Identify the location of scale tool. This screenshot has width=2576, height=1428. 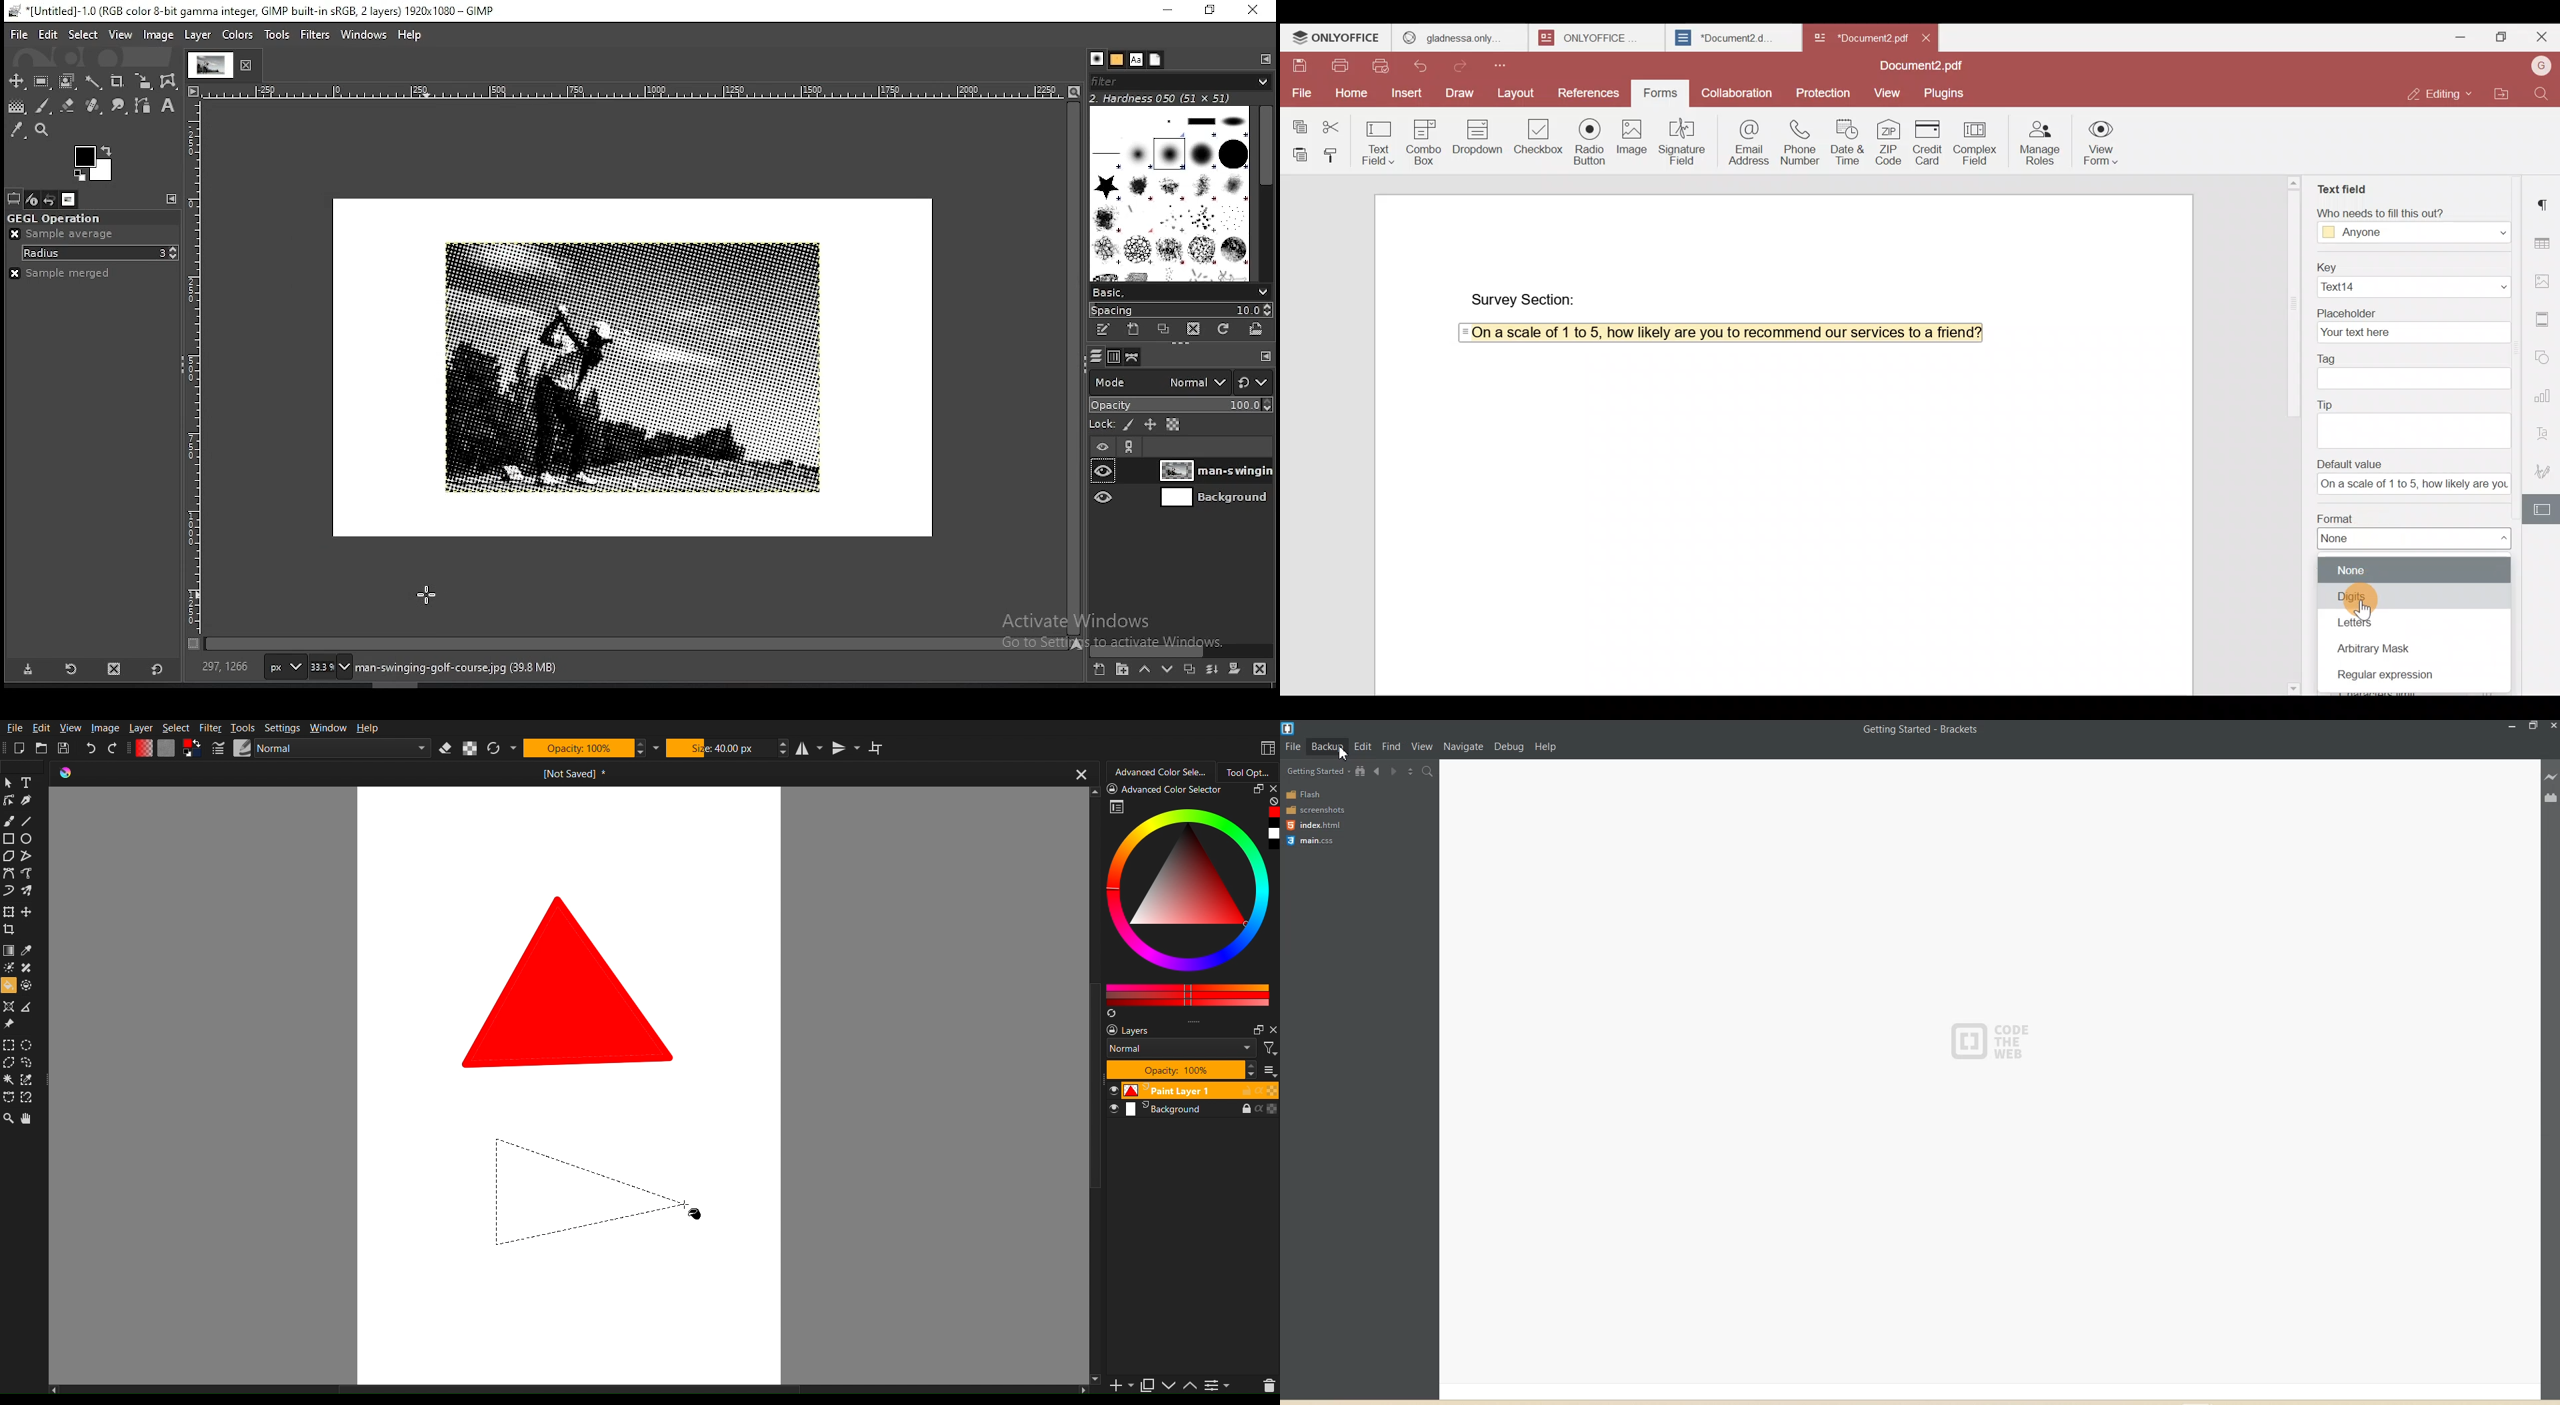
(144, 82).